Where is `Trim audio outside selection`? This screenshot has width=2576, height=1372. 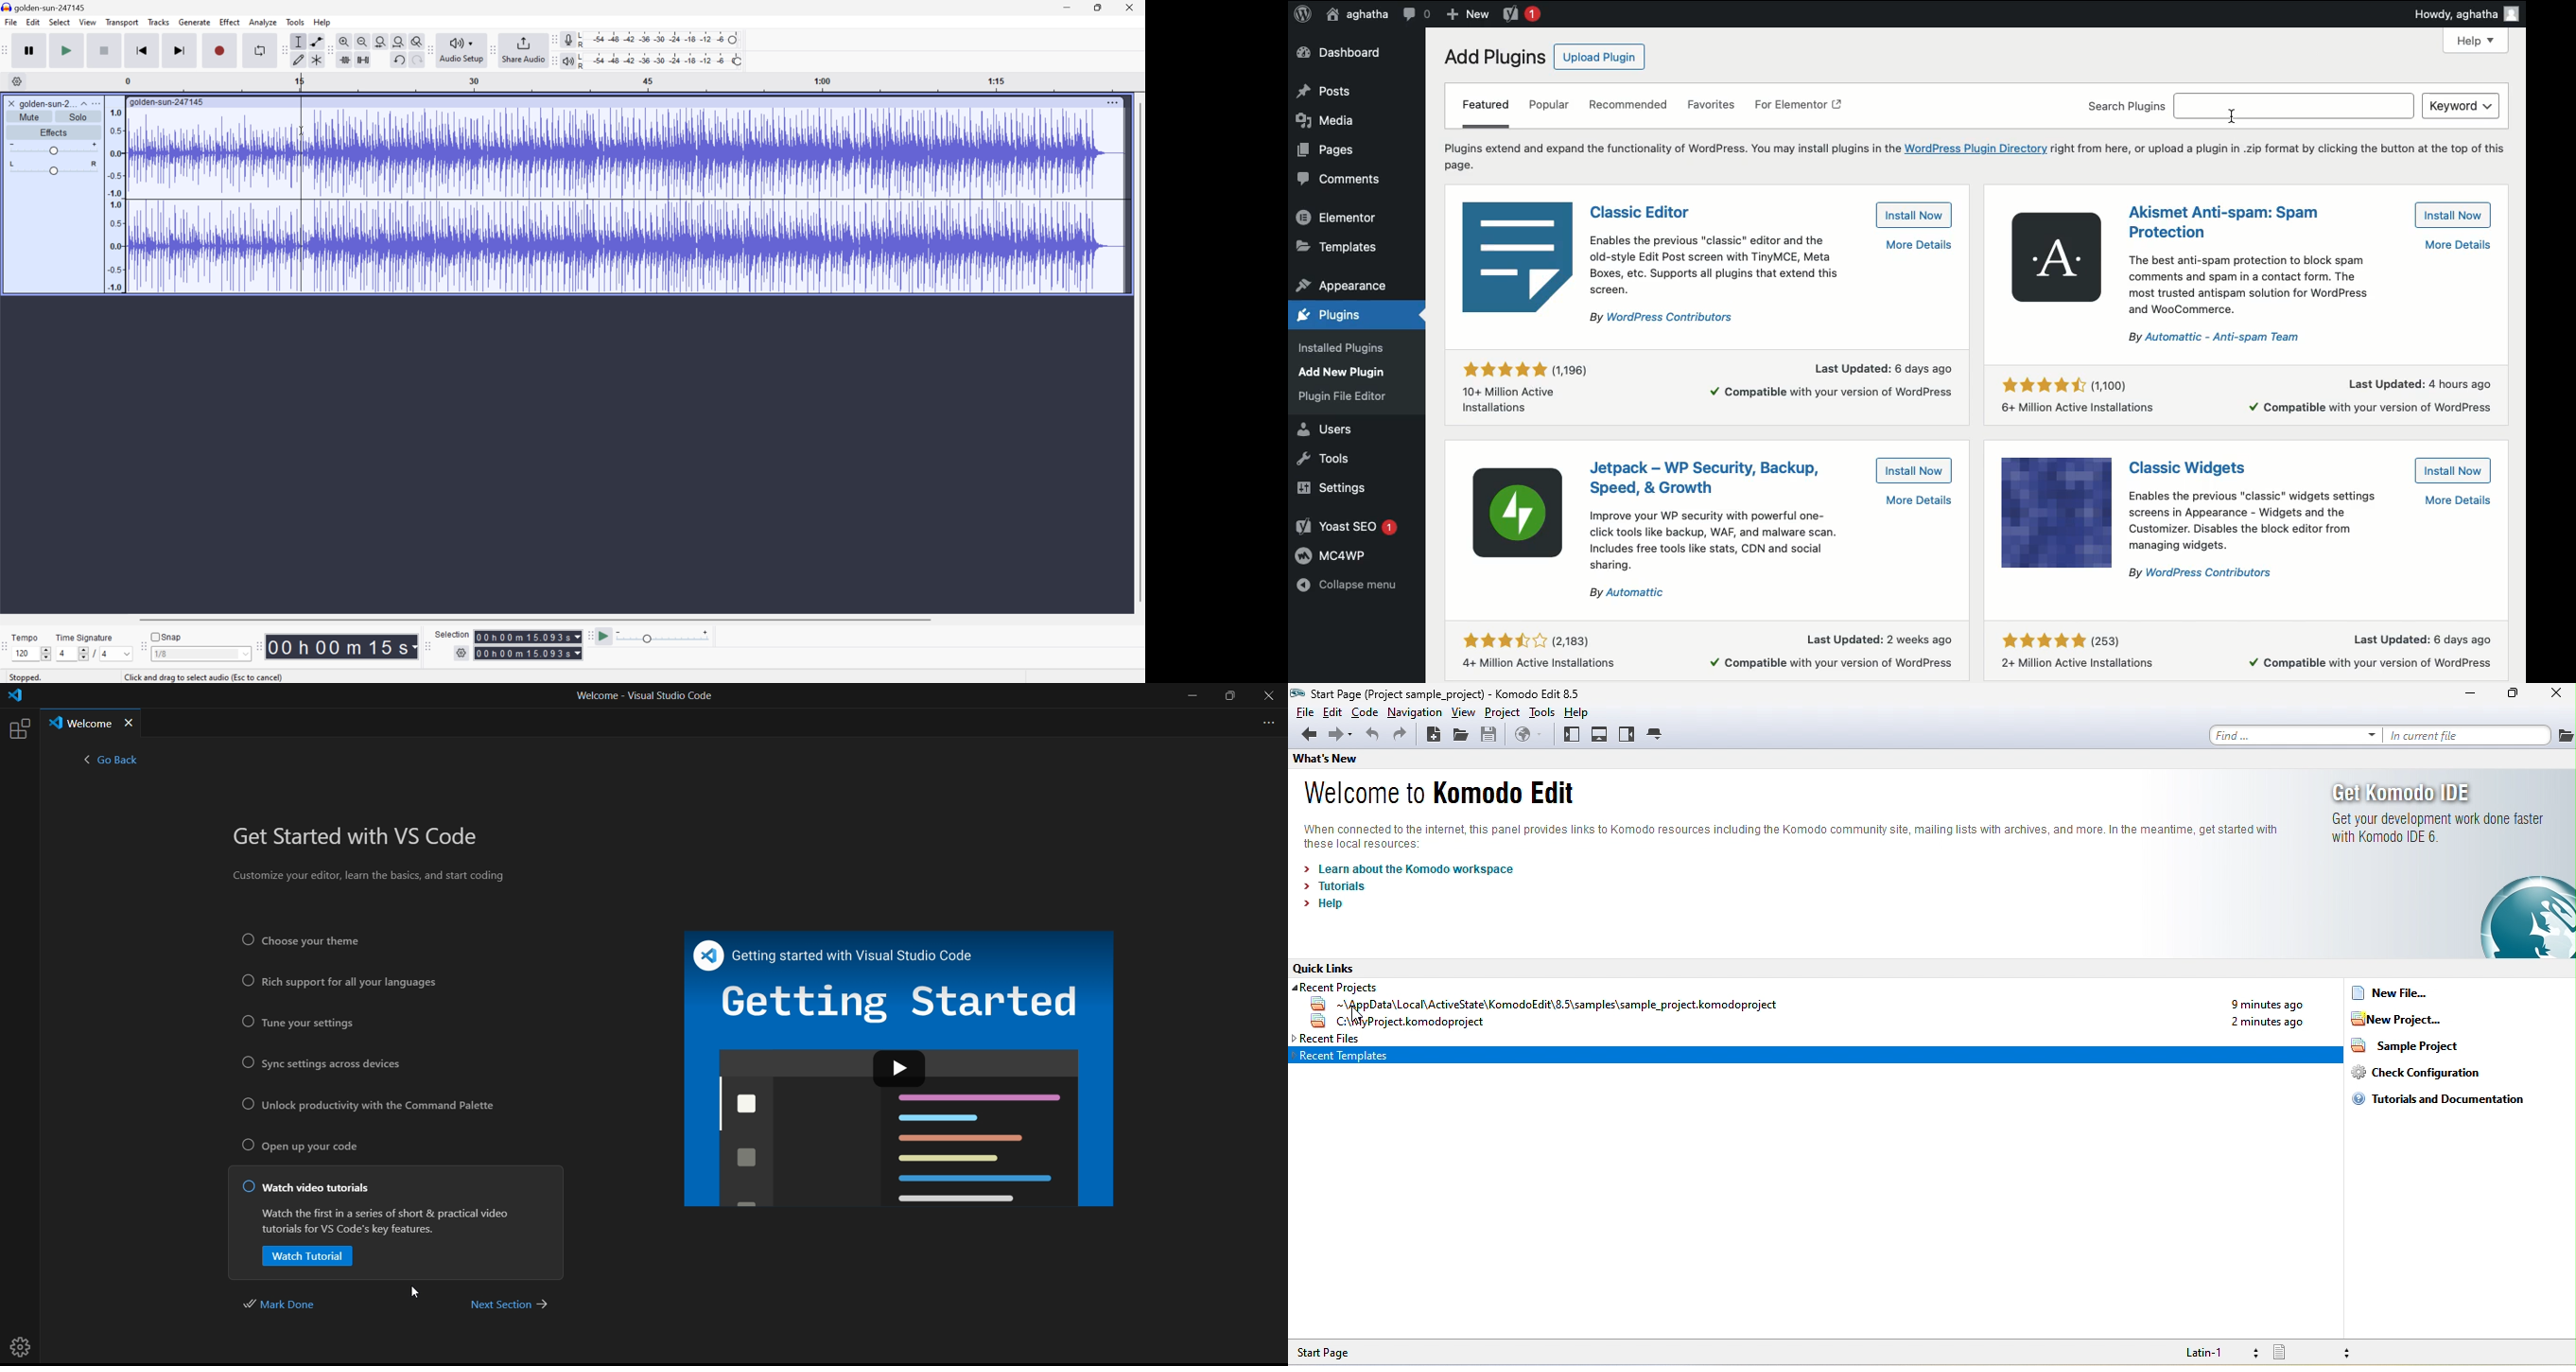
Trim audio outside selection is located at coordinates (343, 60).